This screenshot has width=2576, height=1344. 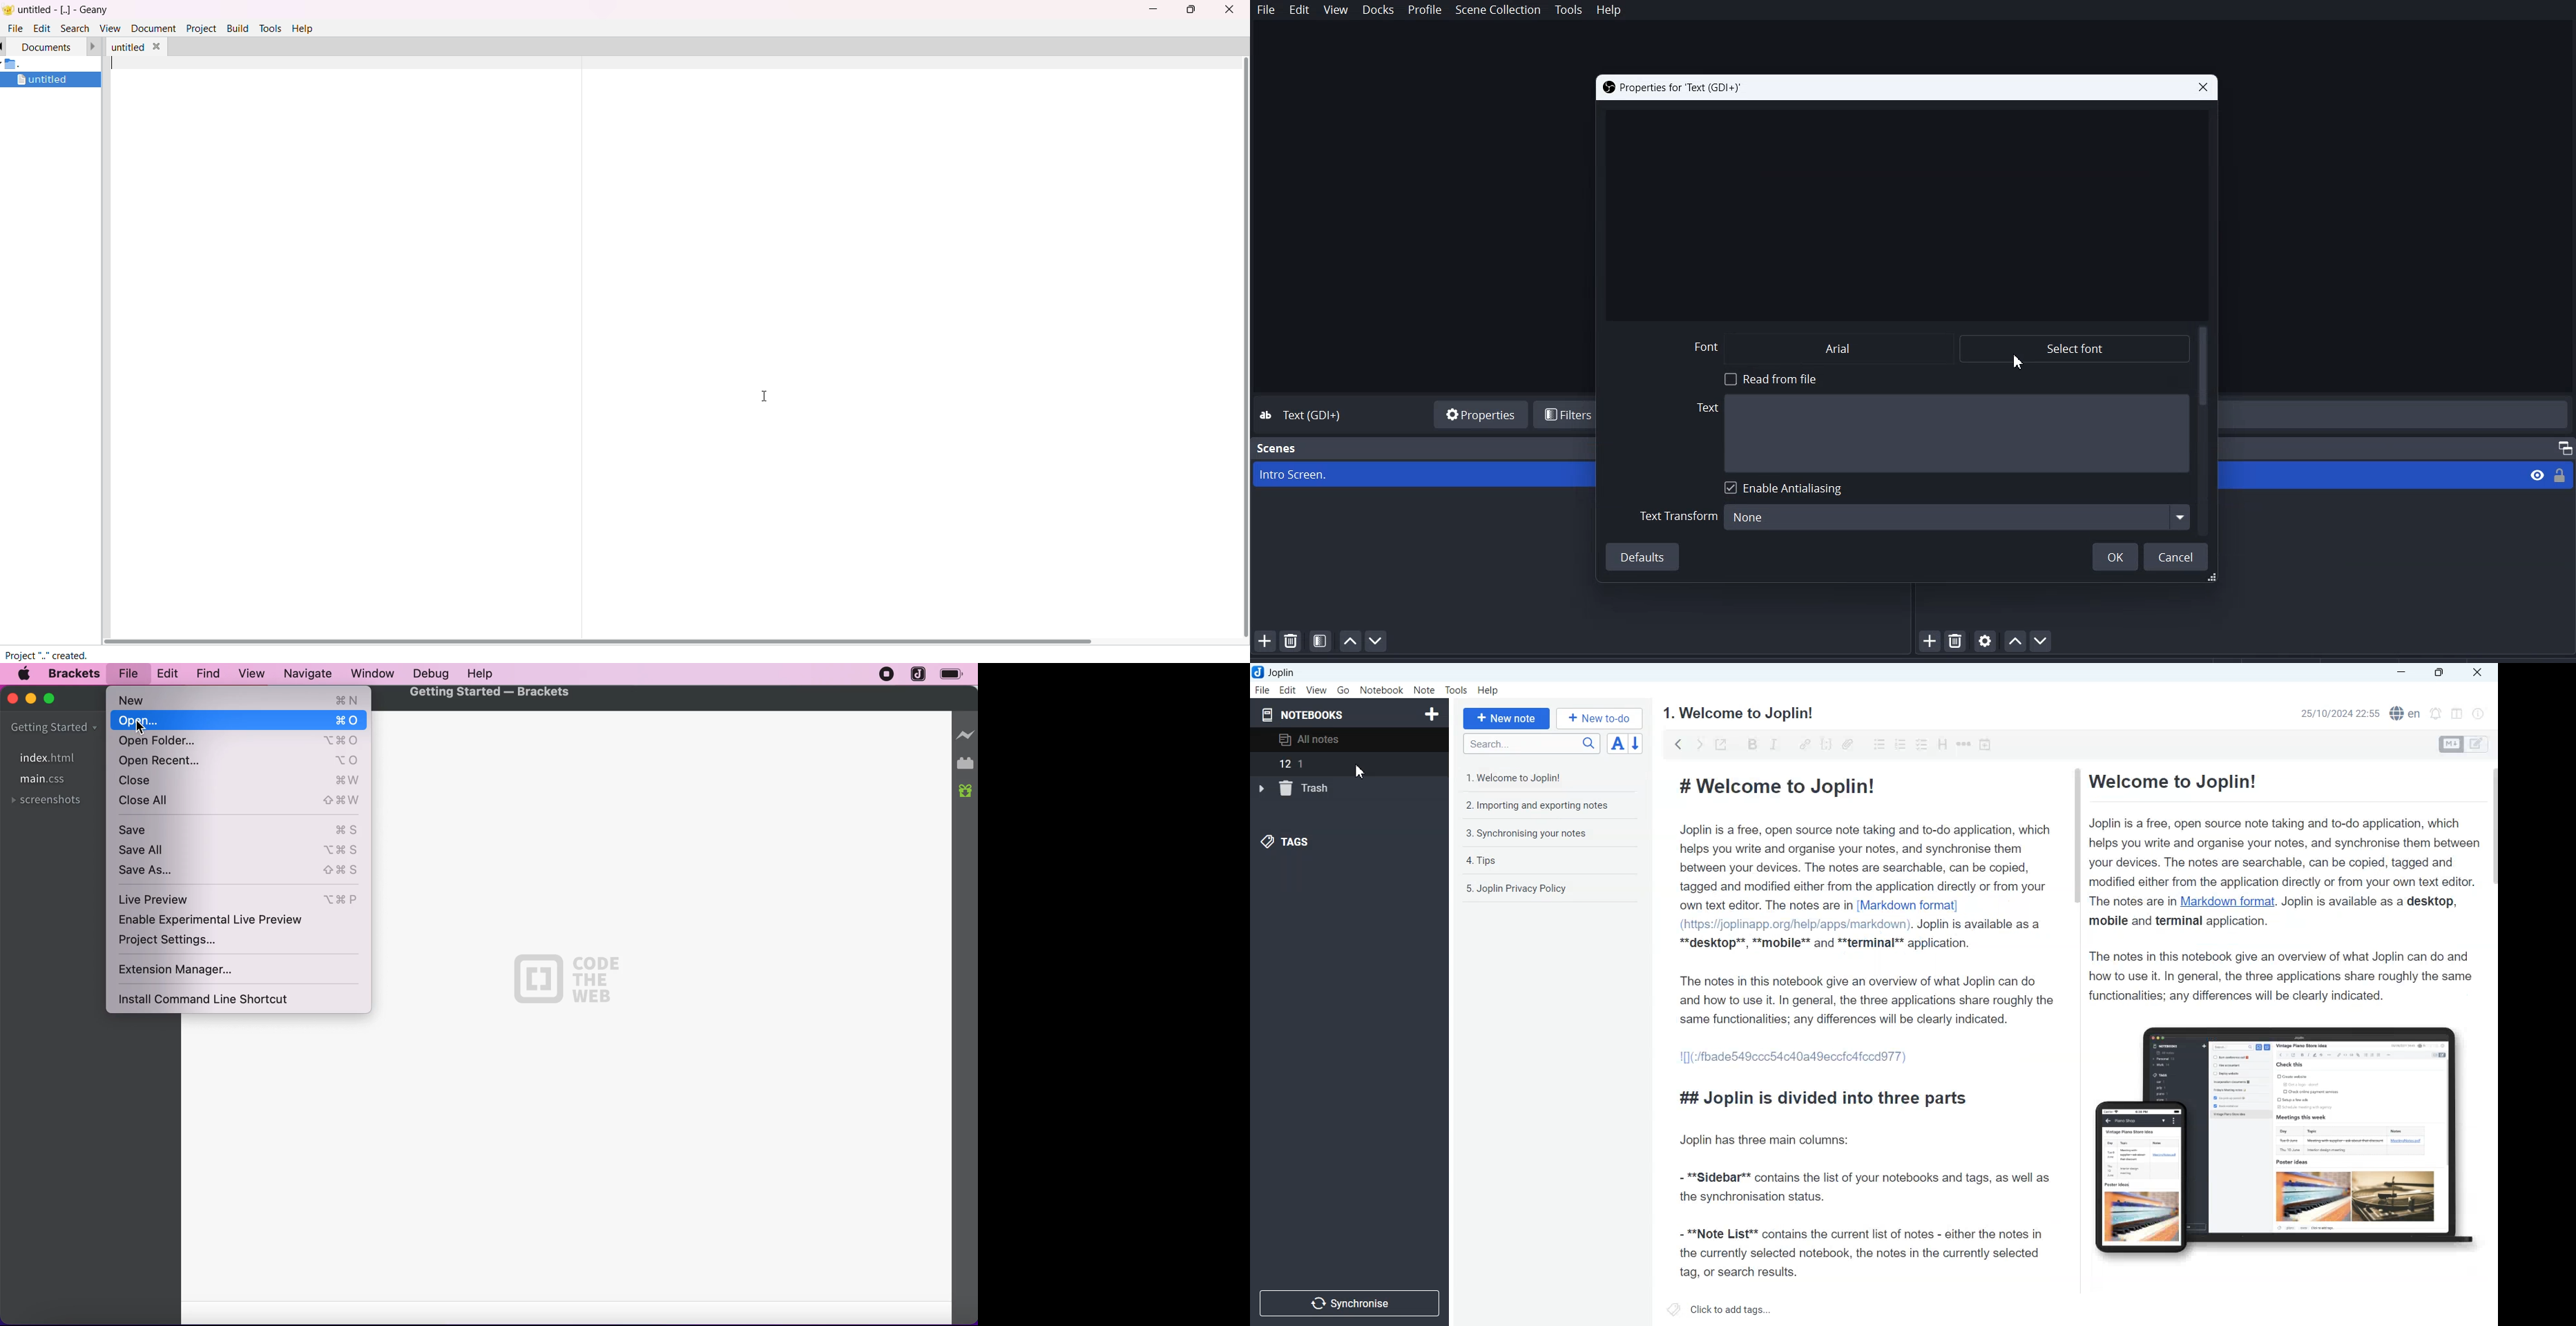 What do you see at coordinates (1262, 640) in the screenshot?
I see `Add Scene` at bounding box center [1262, 640].